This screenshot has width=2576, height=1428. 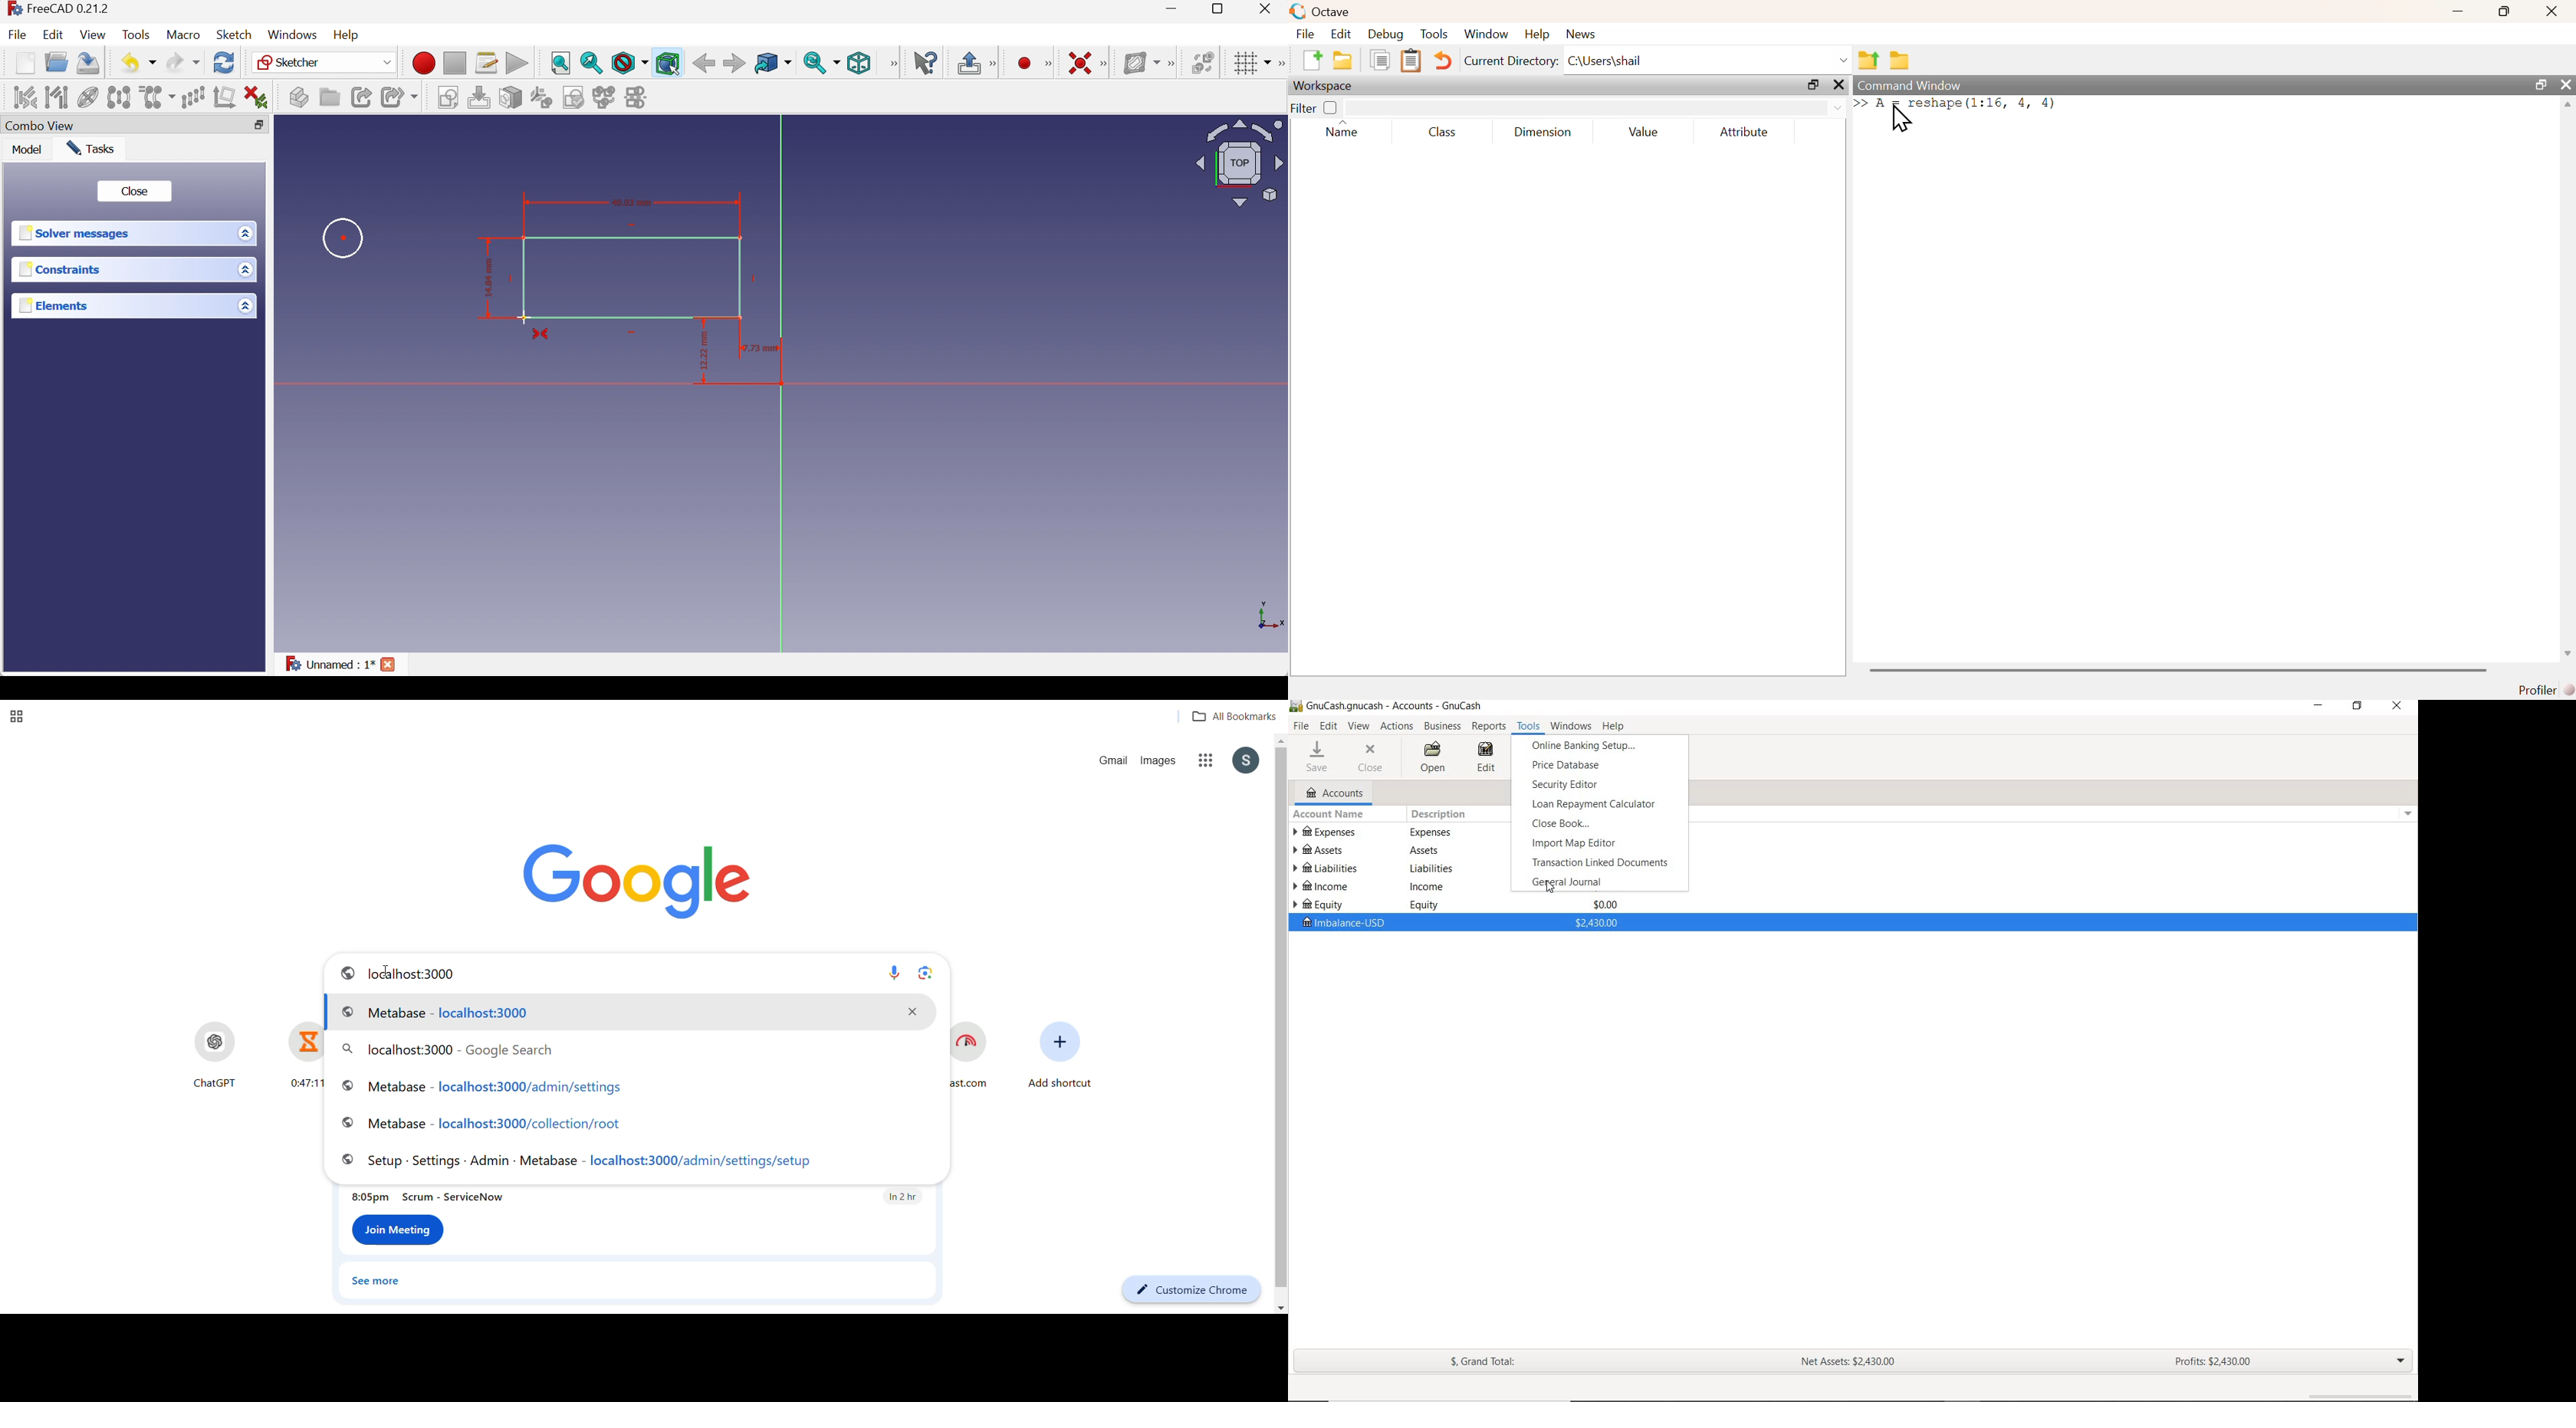 What do you see at coordinates (1551, 887) in the screenshot?
I see `cursor` at bounding box center [1551, 887].